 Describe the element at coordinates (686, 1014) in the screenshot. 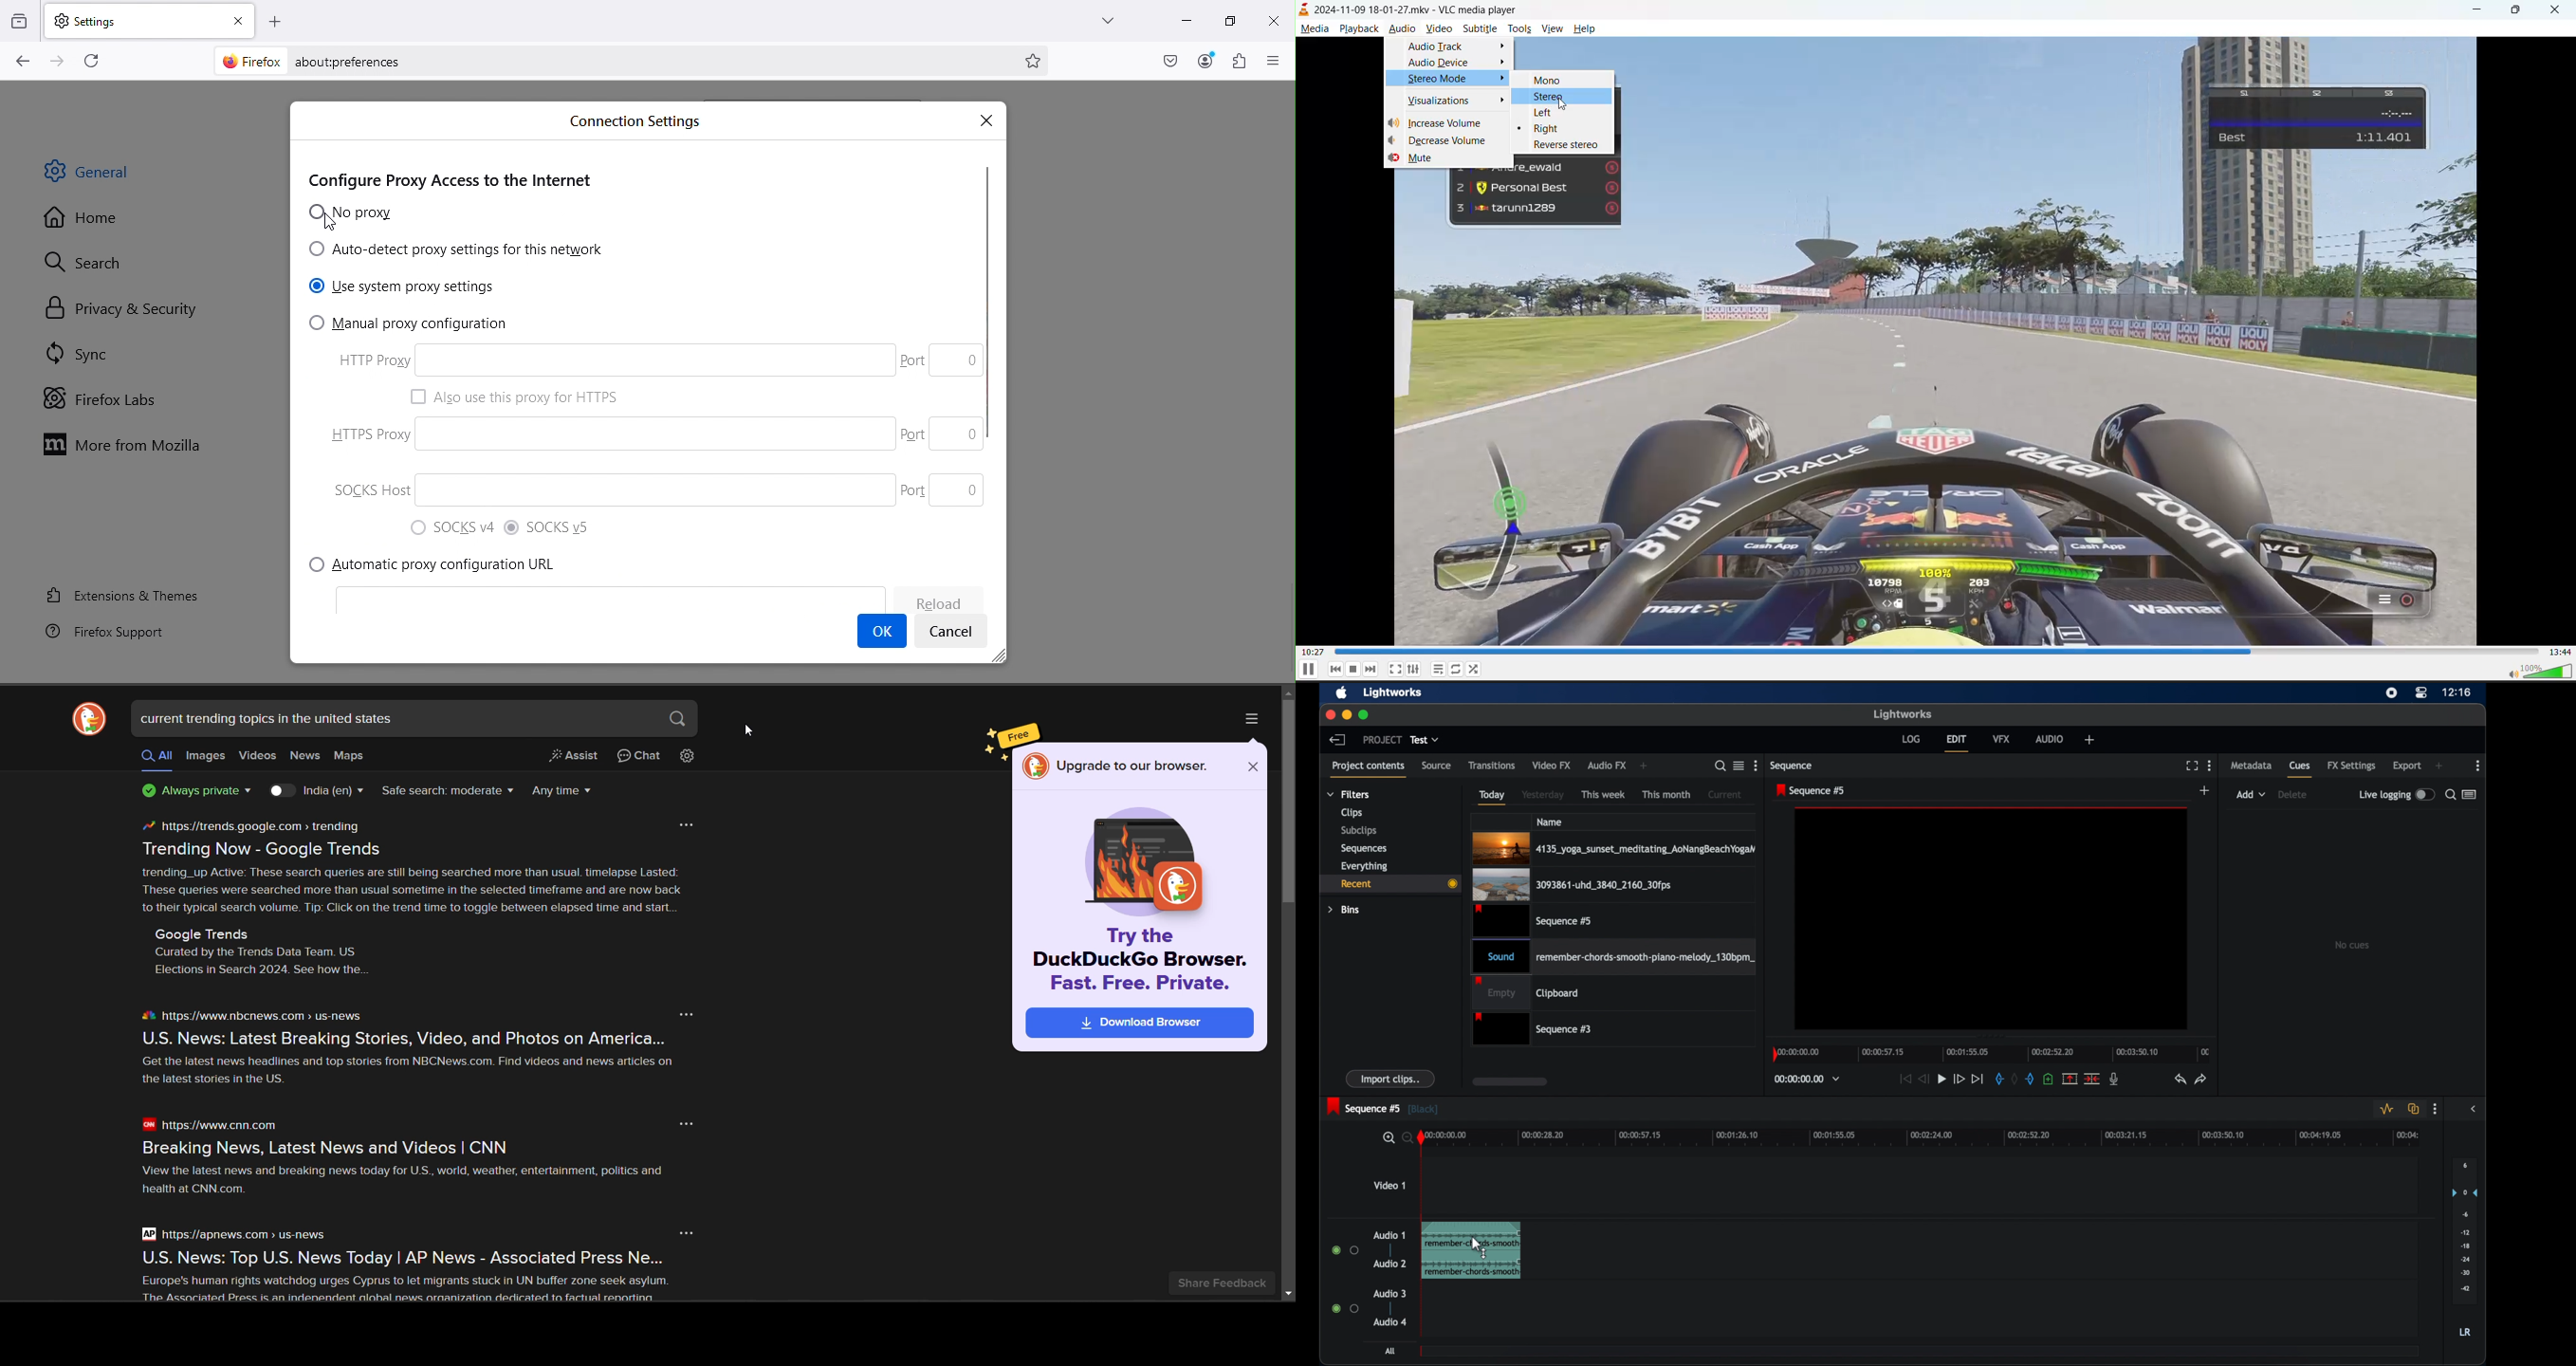

I see `more` at that location.